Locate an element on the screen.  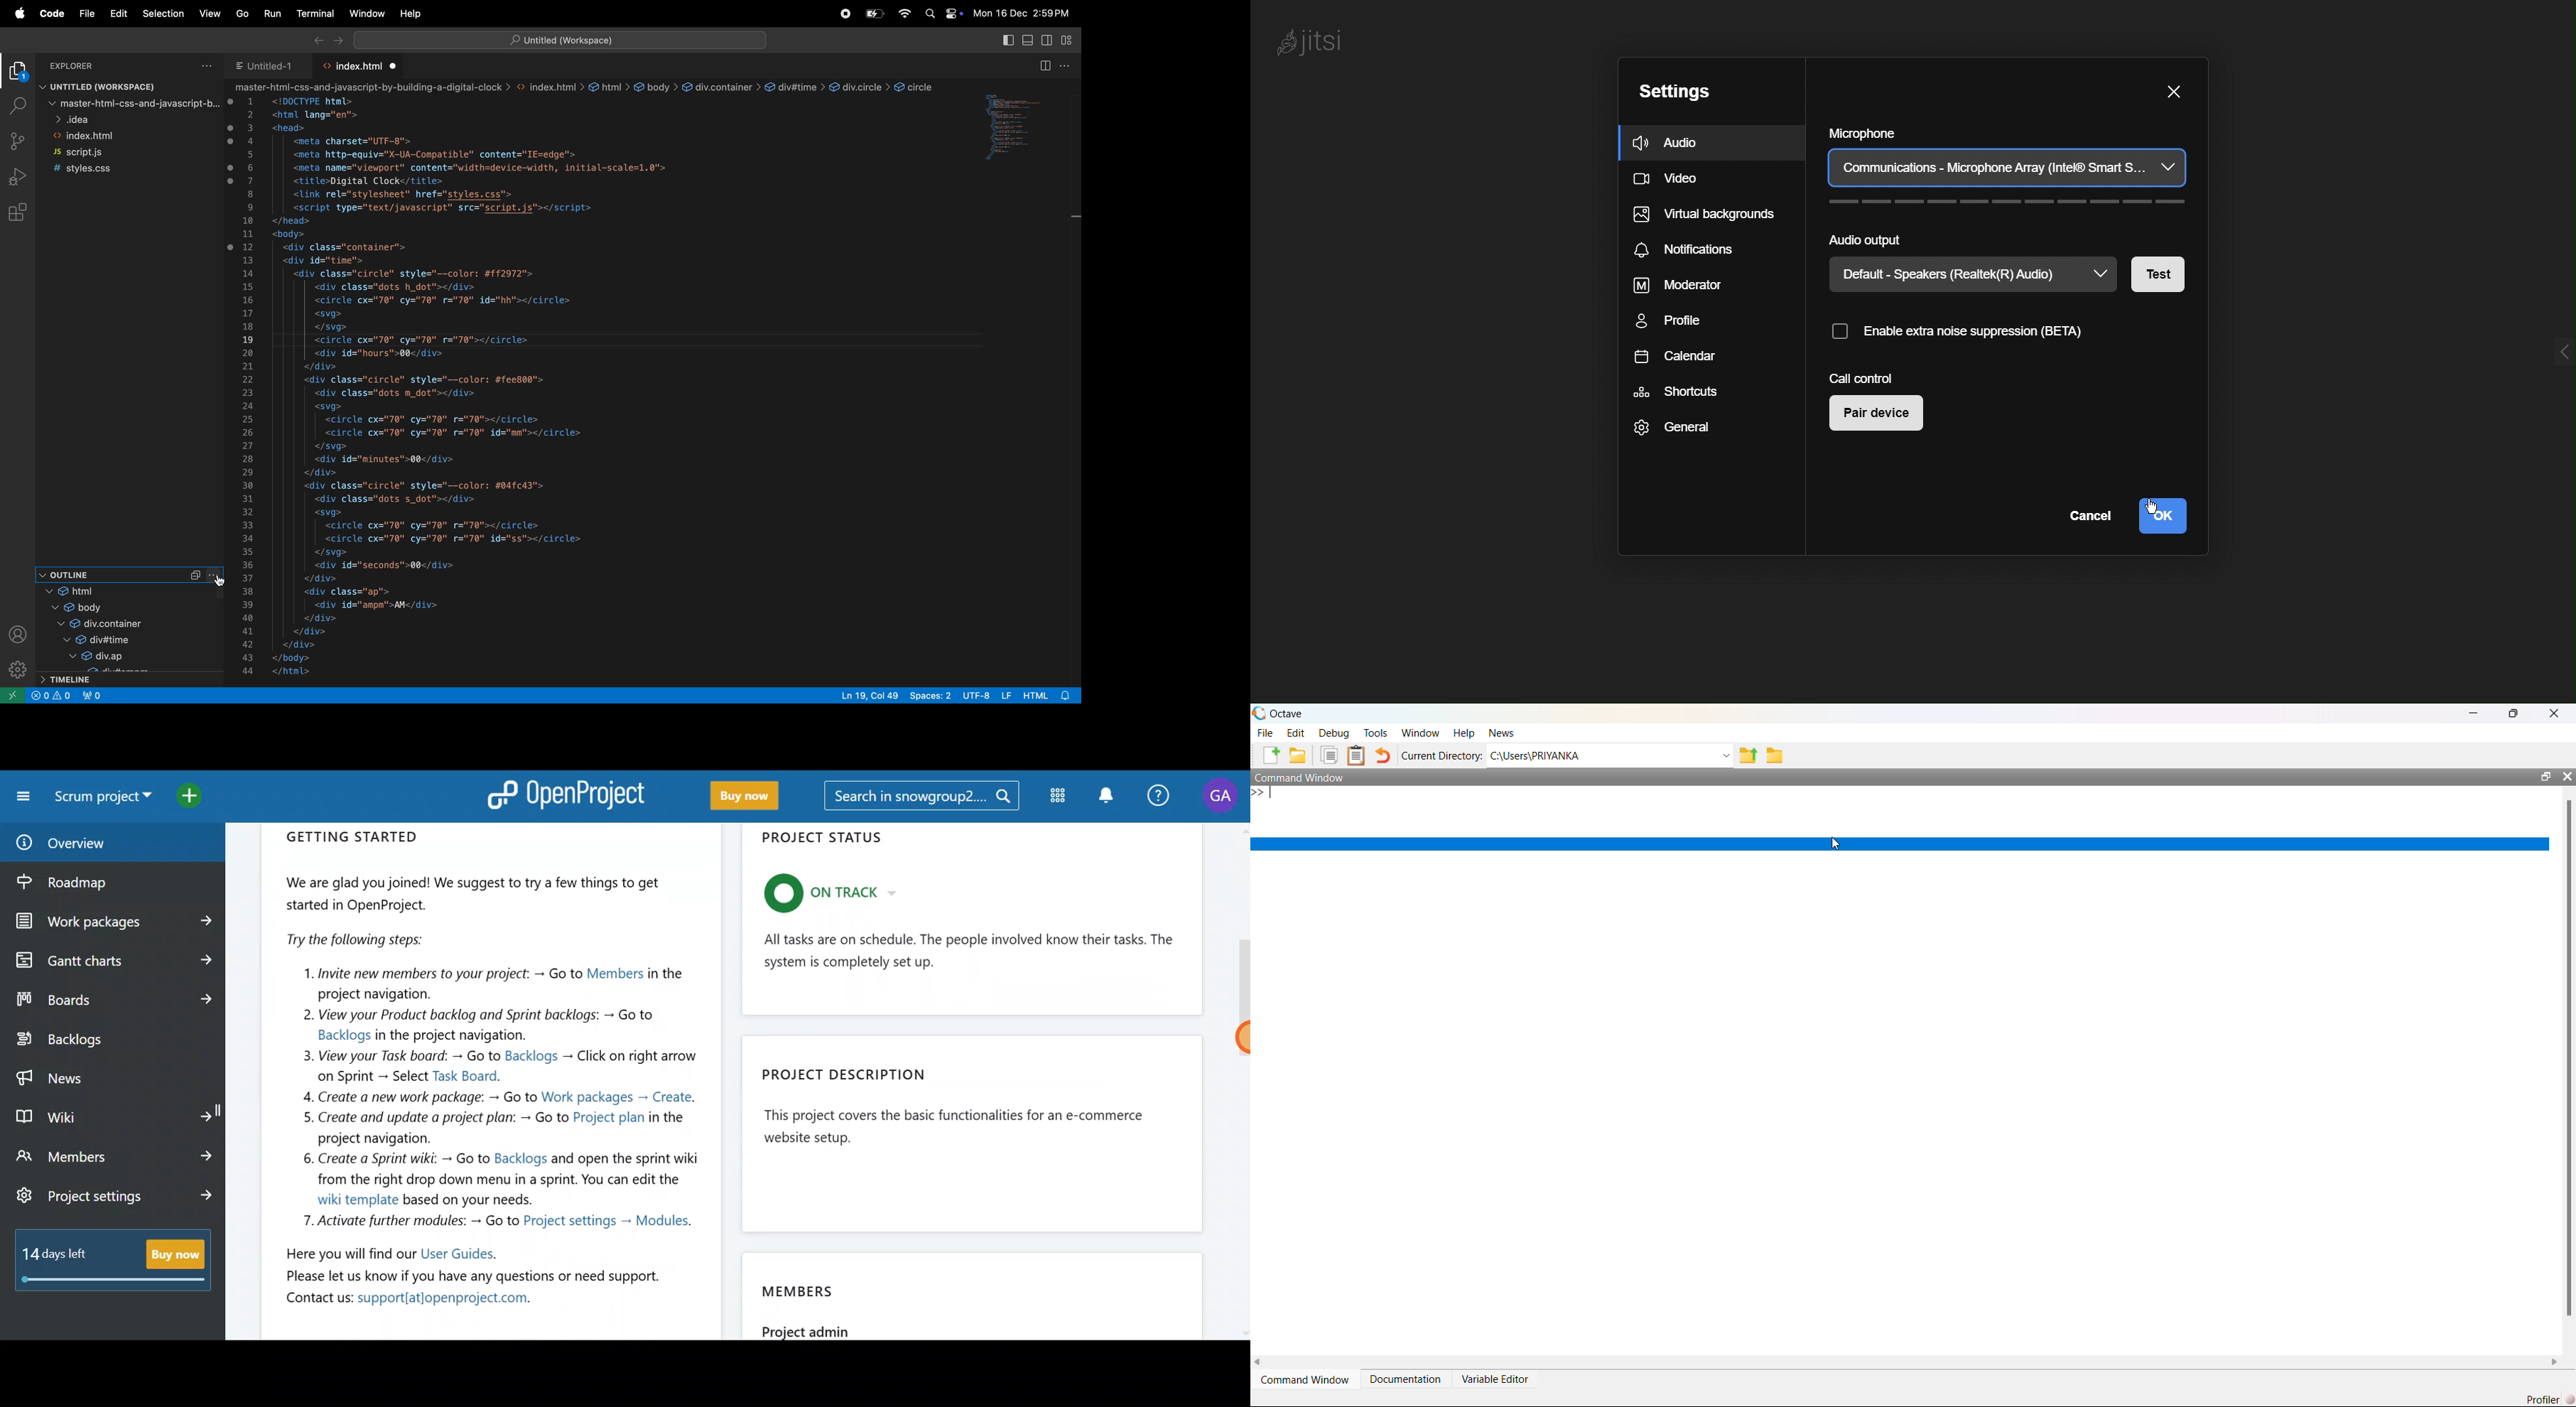
html is located at coordinates (113, 592).